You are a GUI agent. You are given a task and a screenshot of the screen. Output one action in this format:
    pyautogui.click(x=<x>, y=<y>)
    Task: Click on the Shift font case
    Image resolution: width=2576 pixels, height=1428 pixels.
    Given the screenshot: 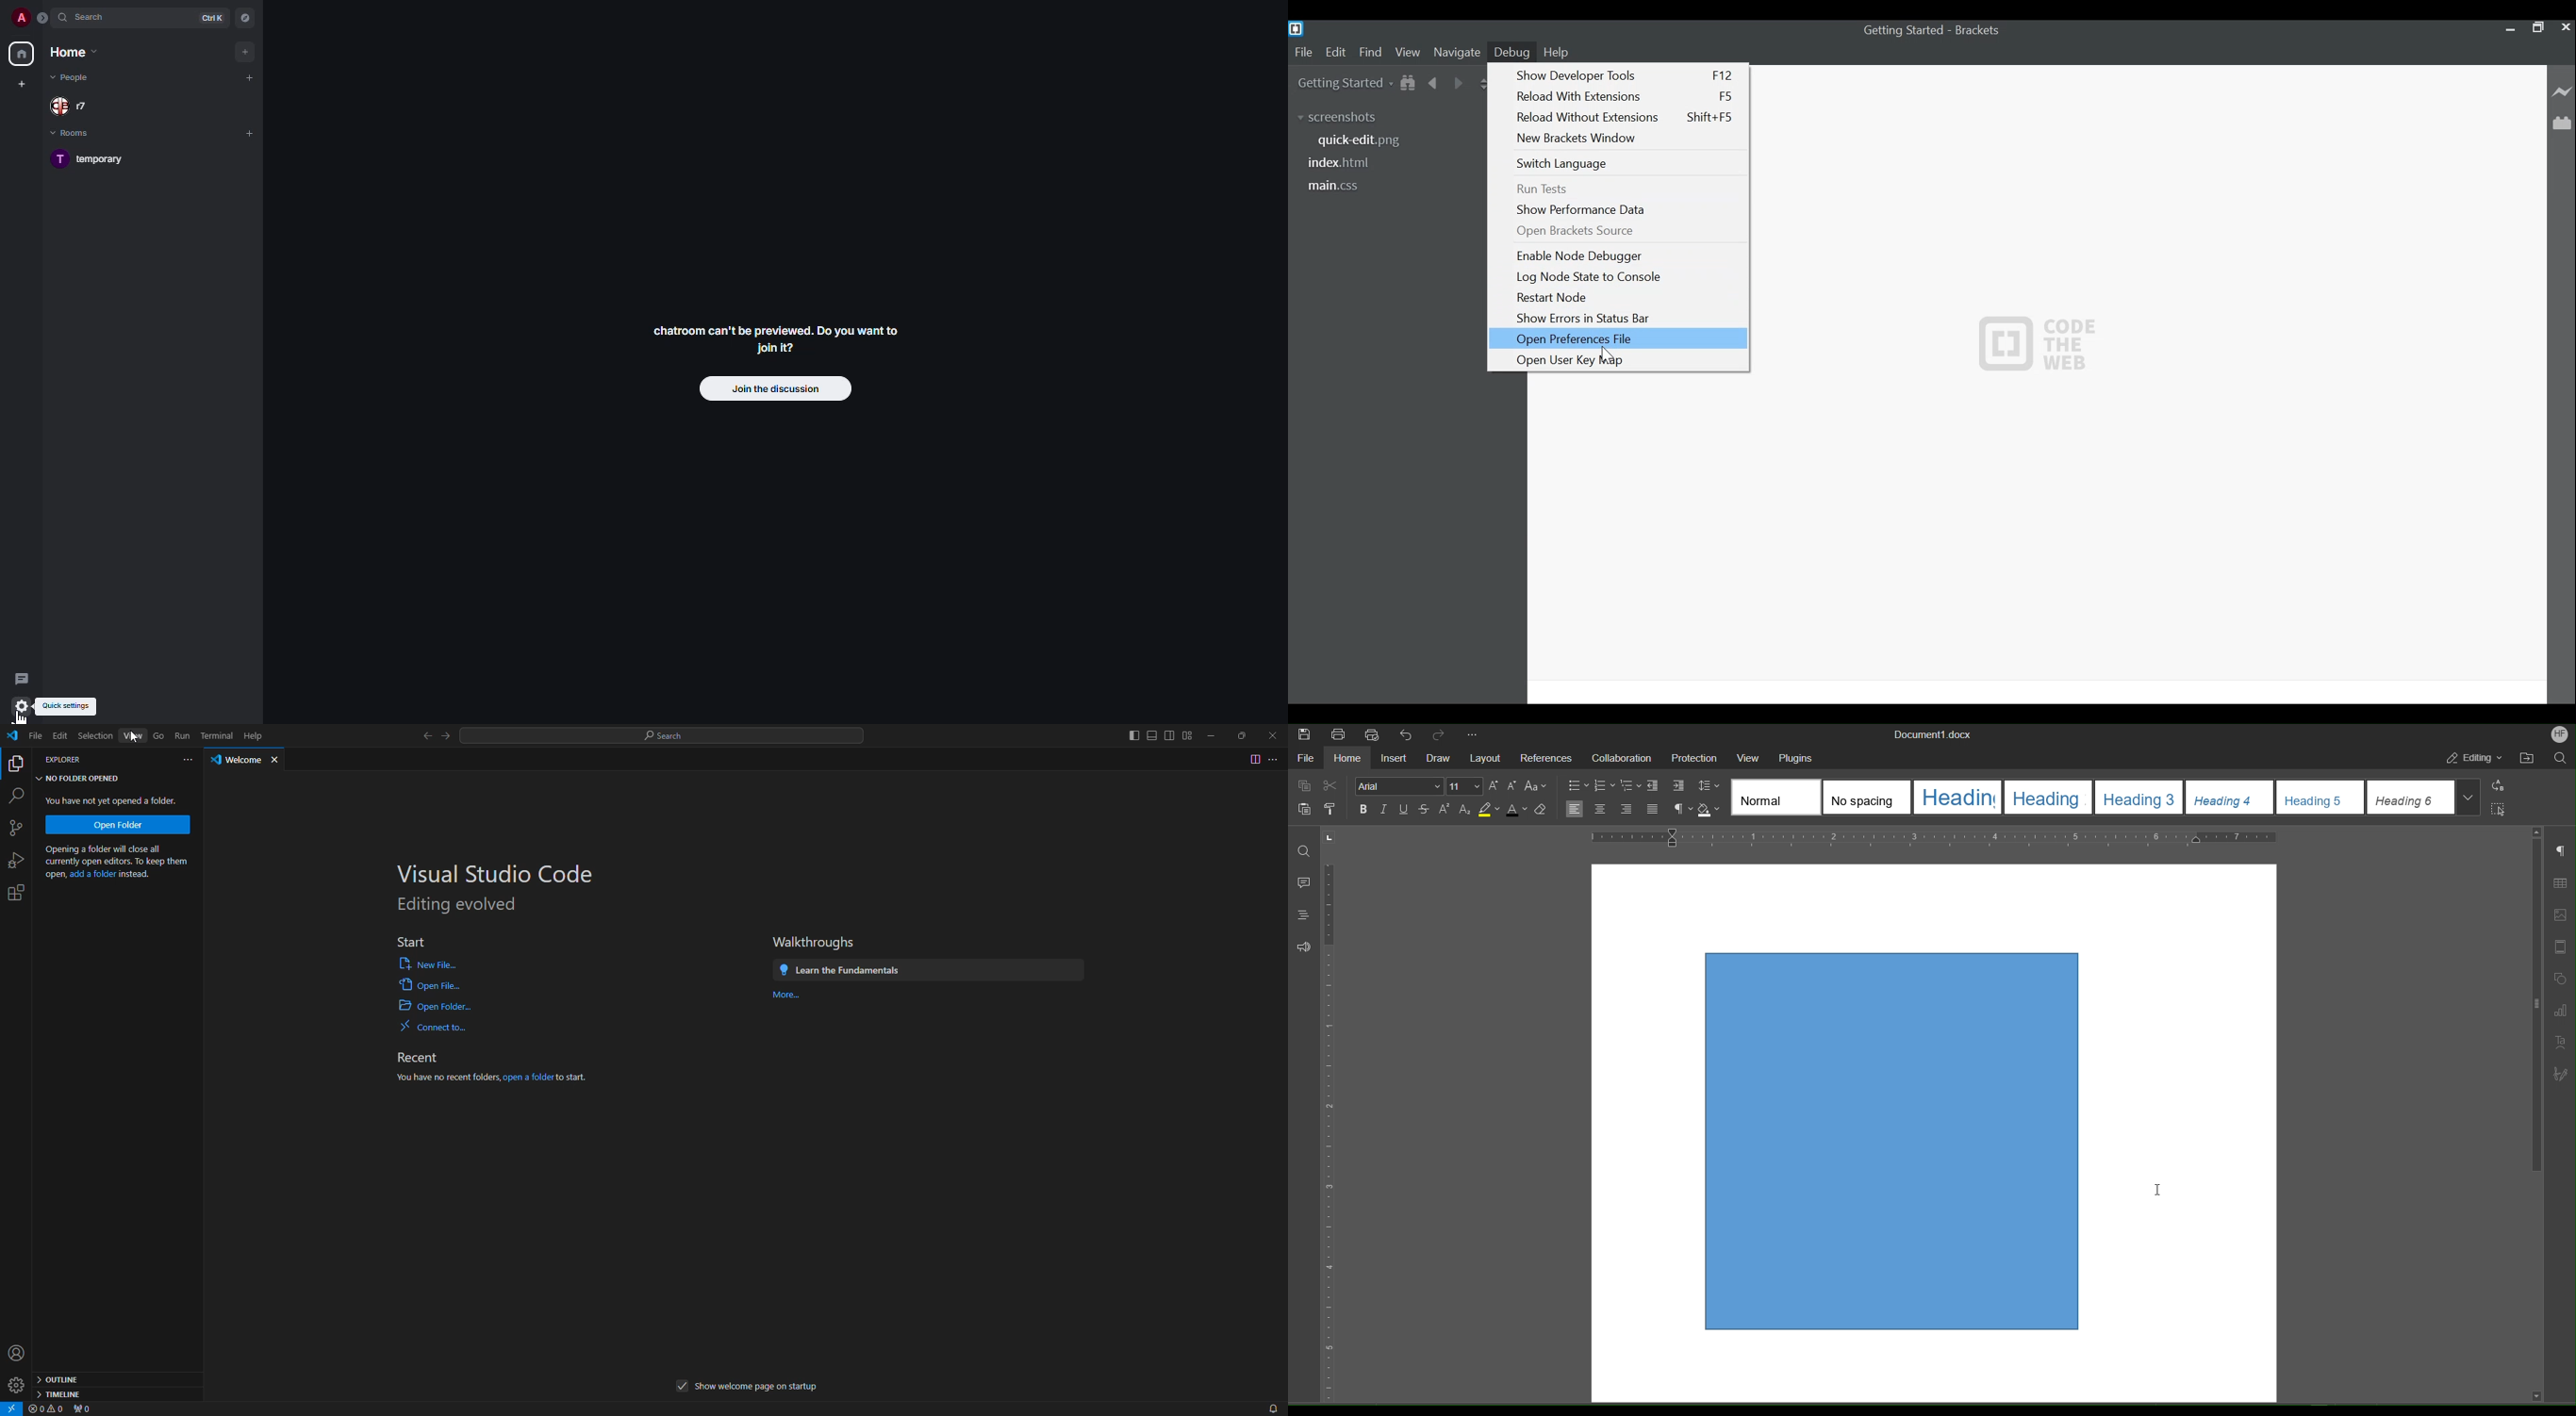 What is the action you would take?
    pyautogui.click(x=1536, y=786)
    